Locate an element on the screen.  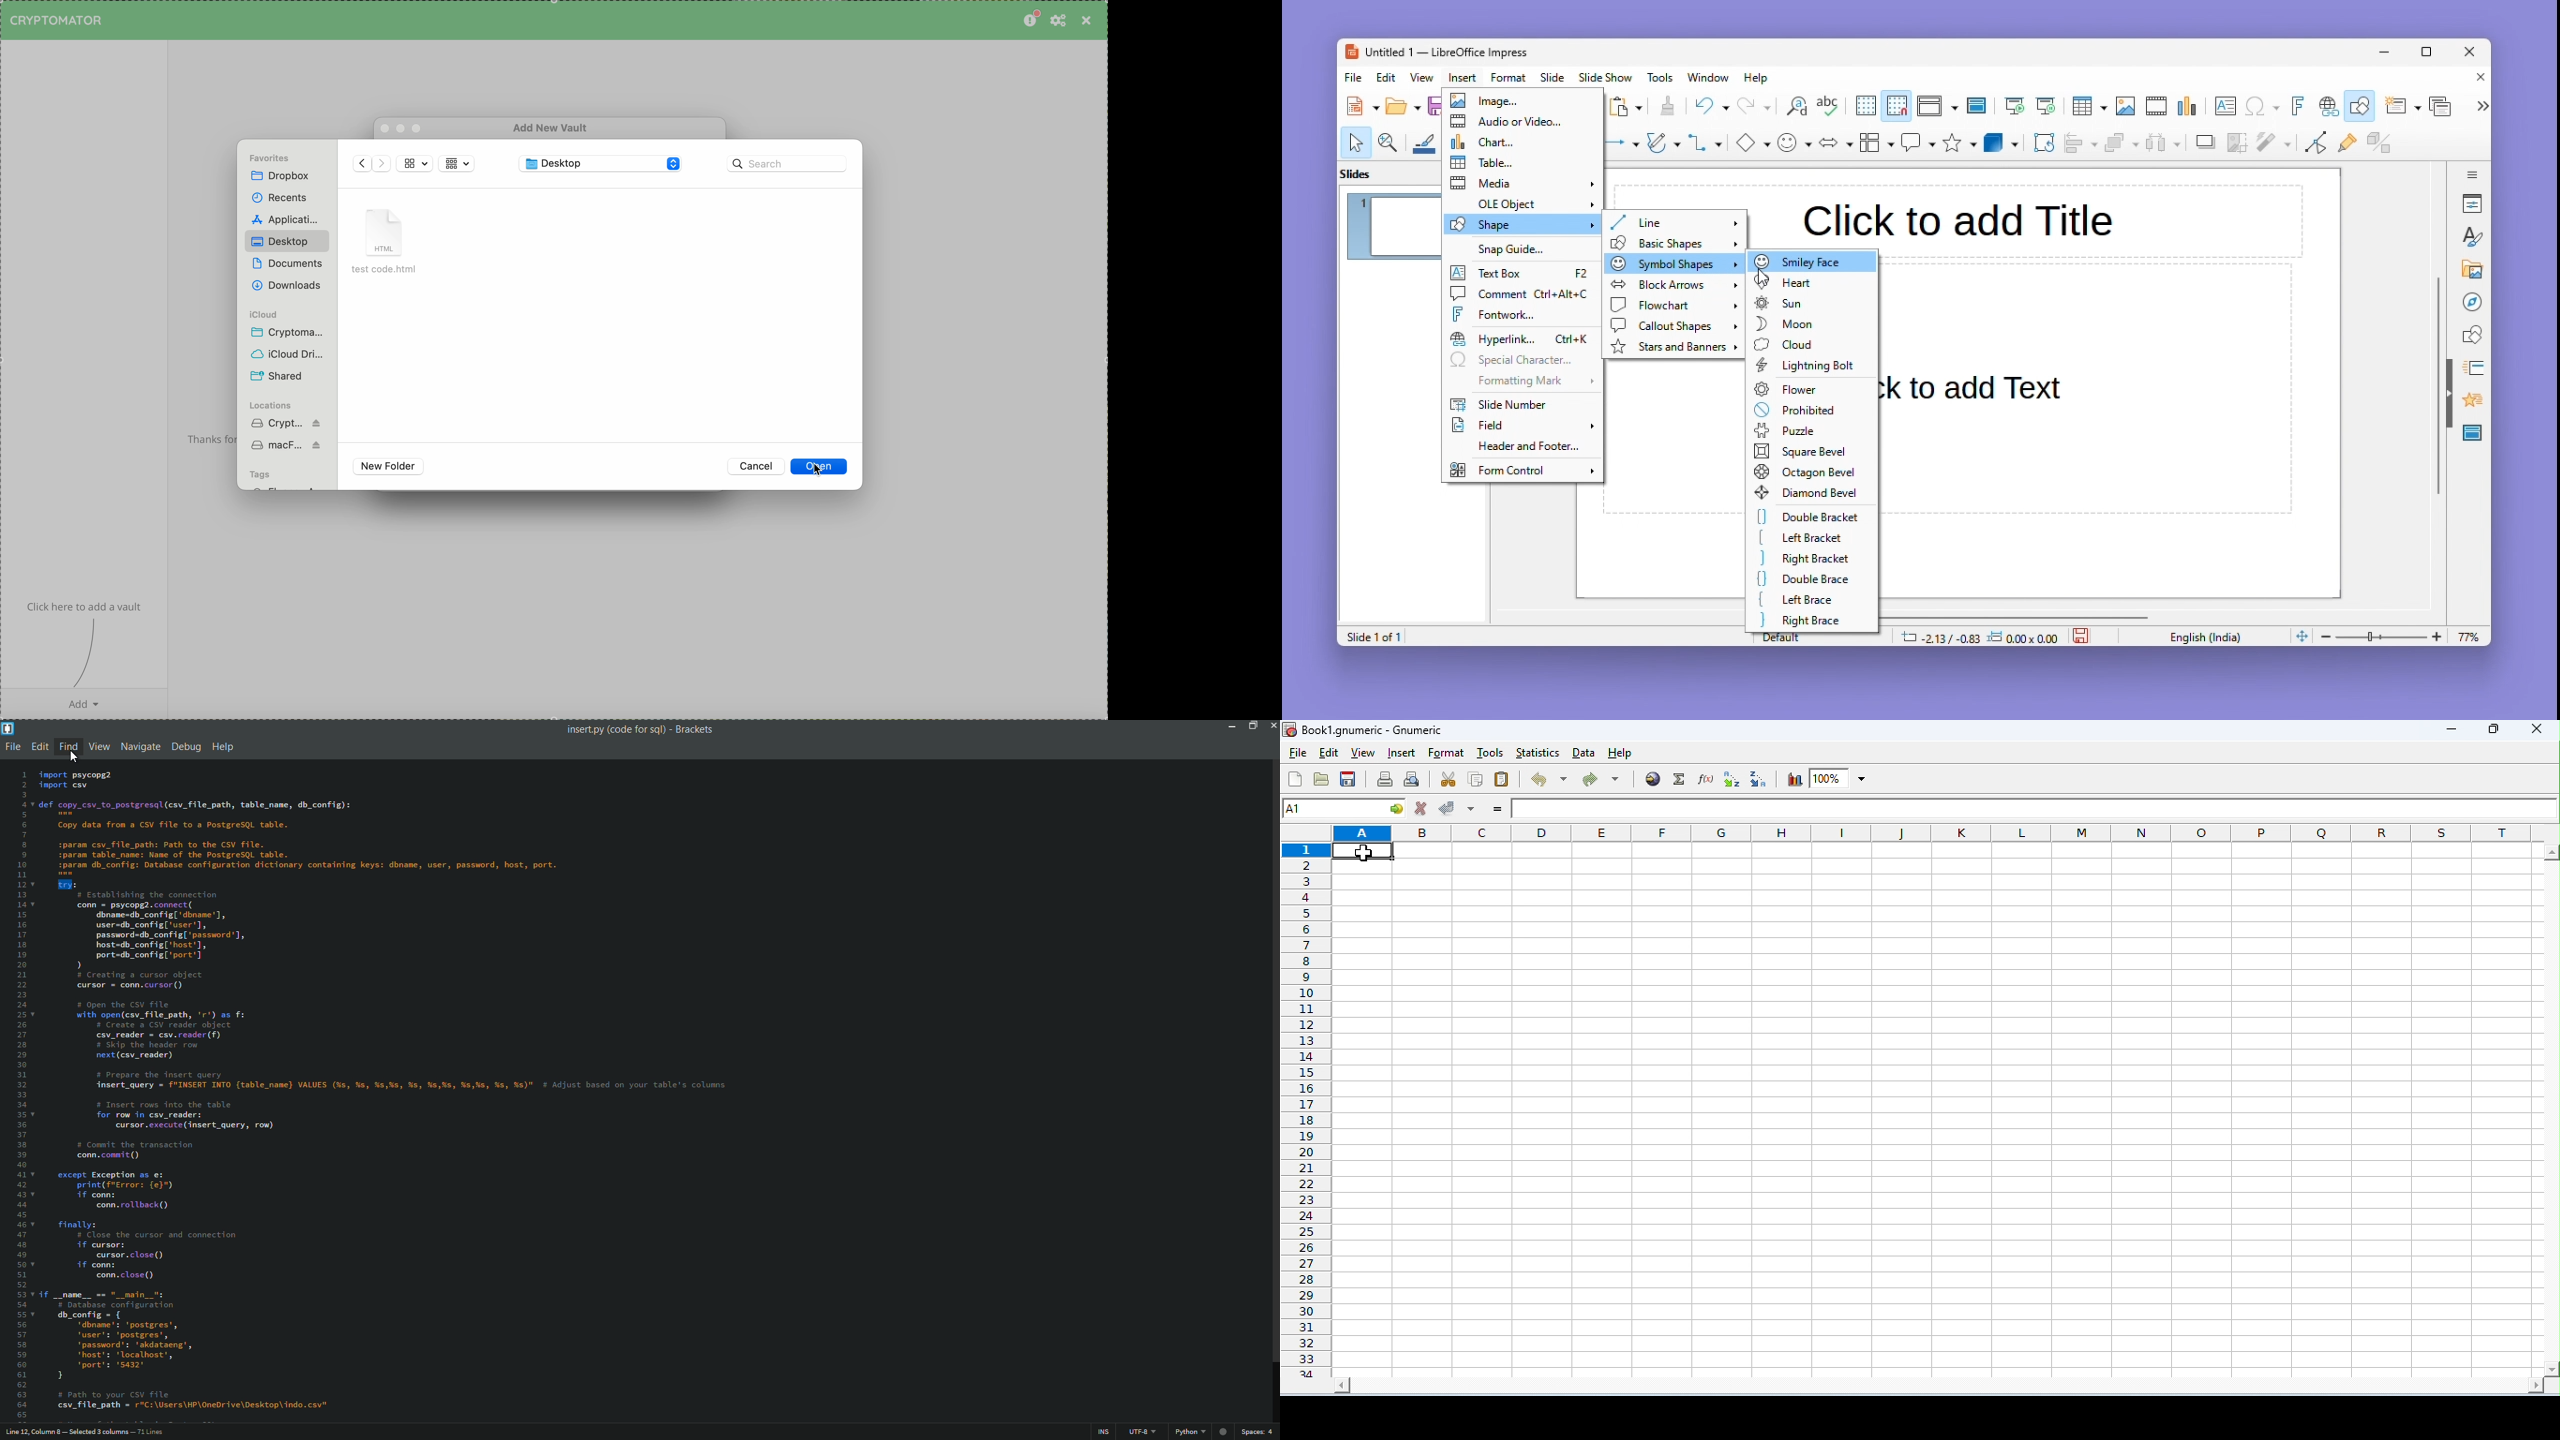
preferences is located at coordinates (1059, 21).